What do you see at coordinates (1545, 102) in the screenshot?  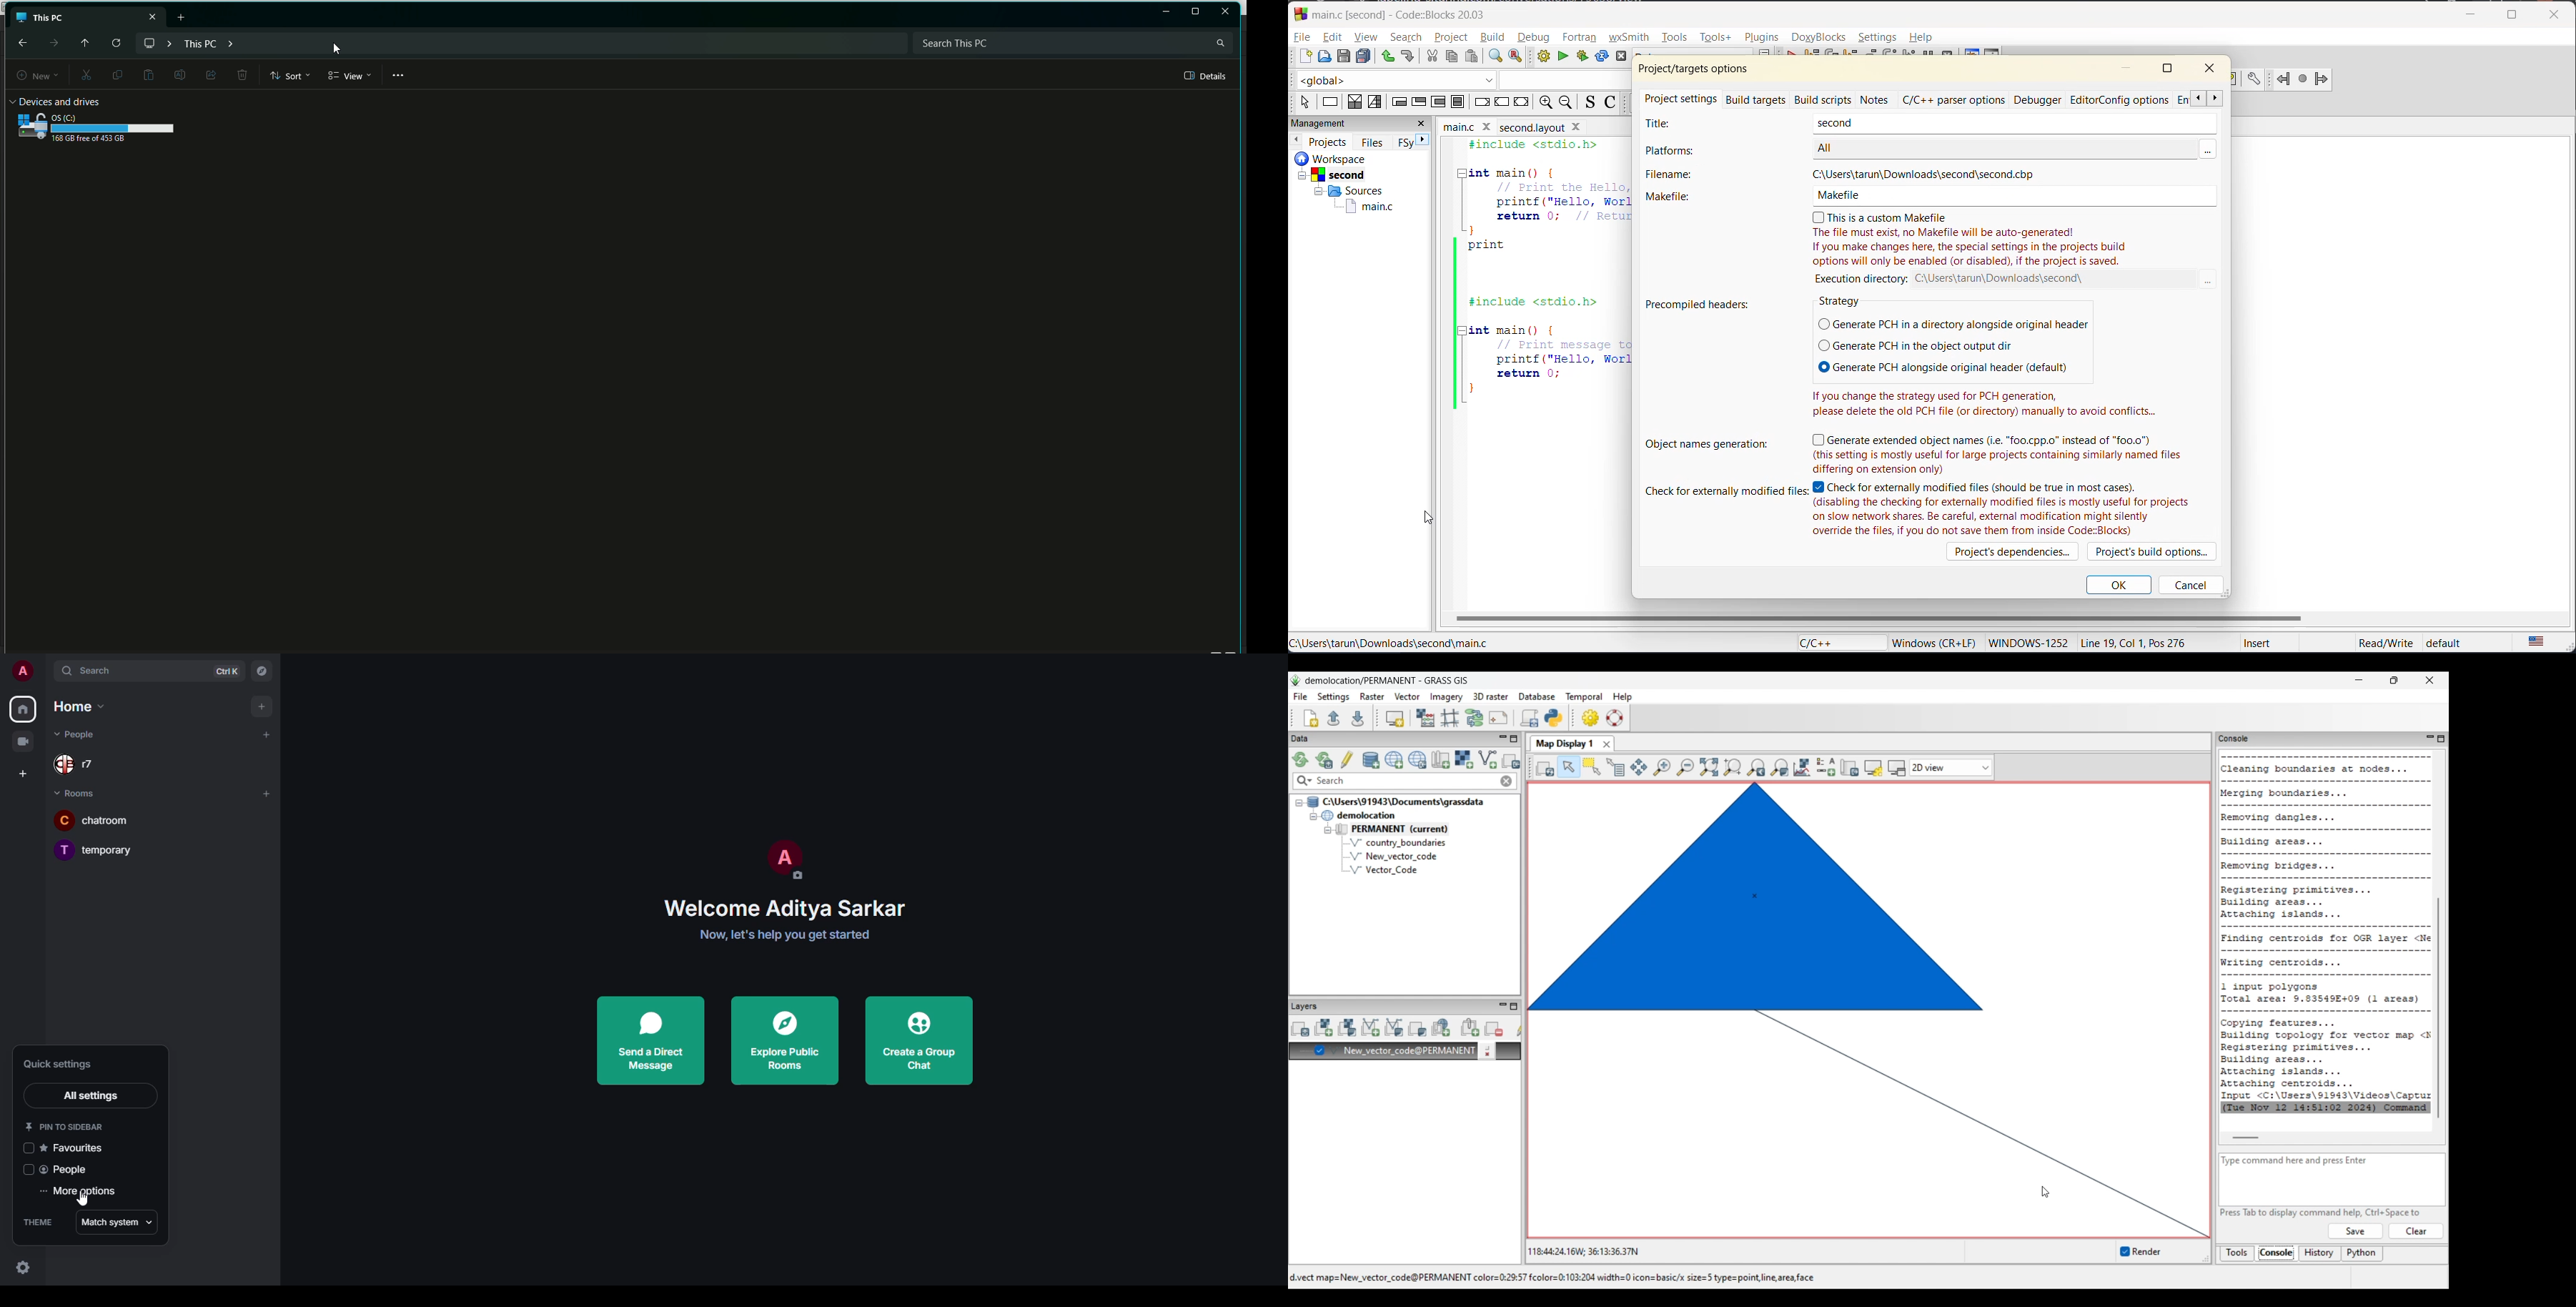 I see `zoom in` at bounding box center [1545, 102].